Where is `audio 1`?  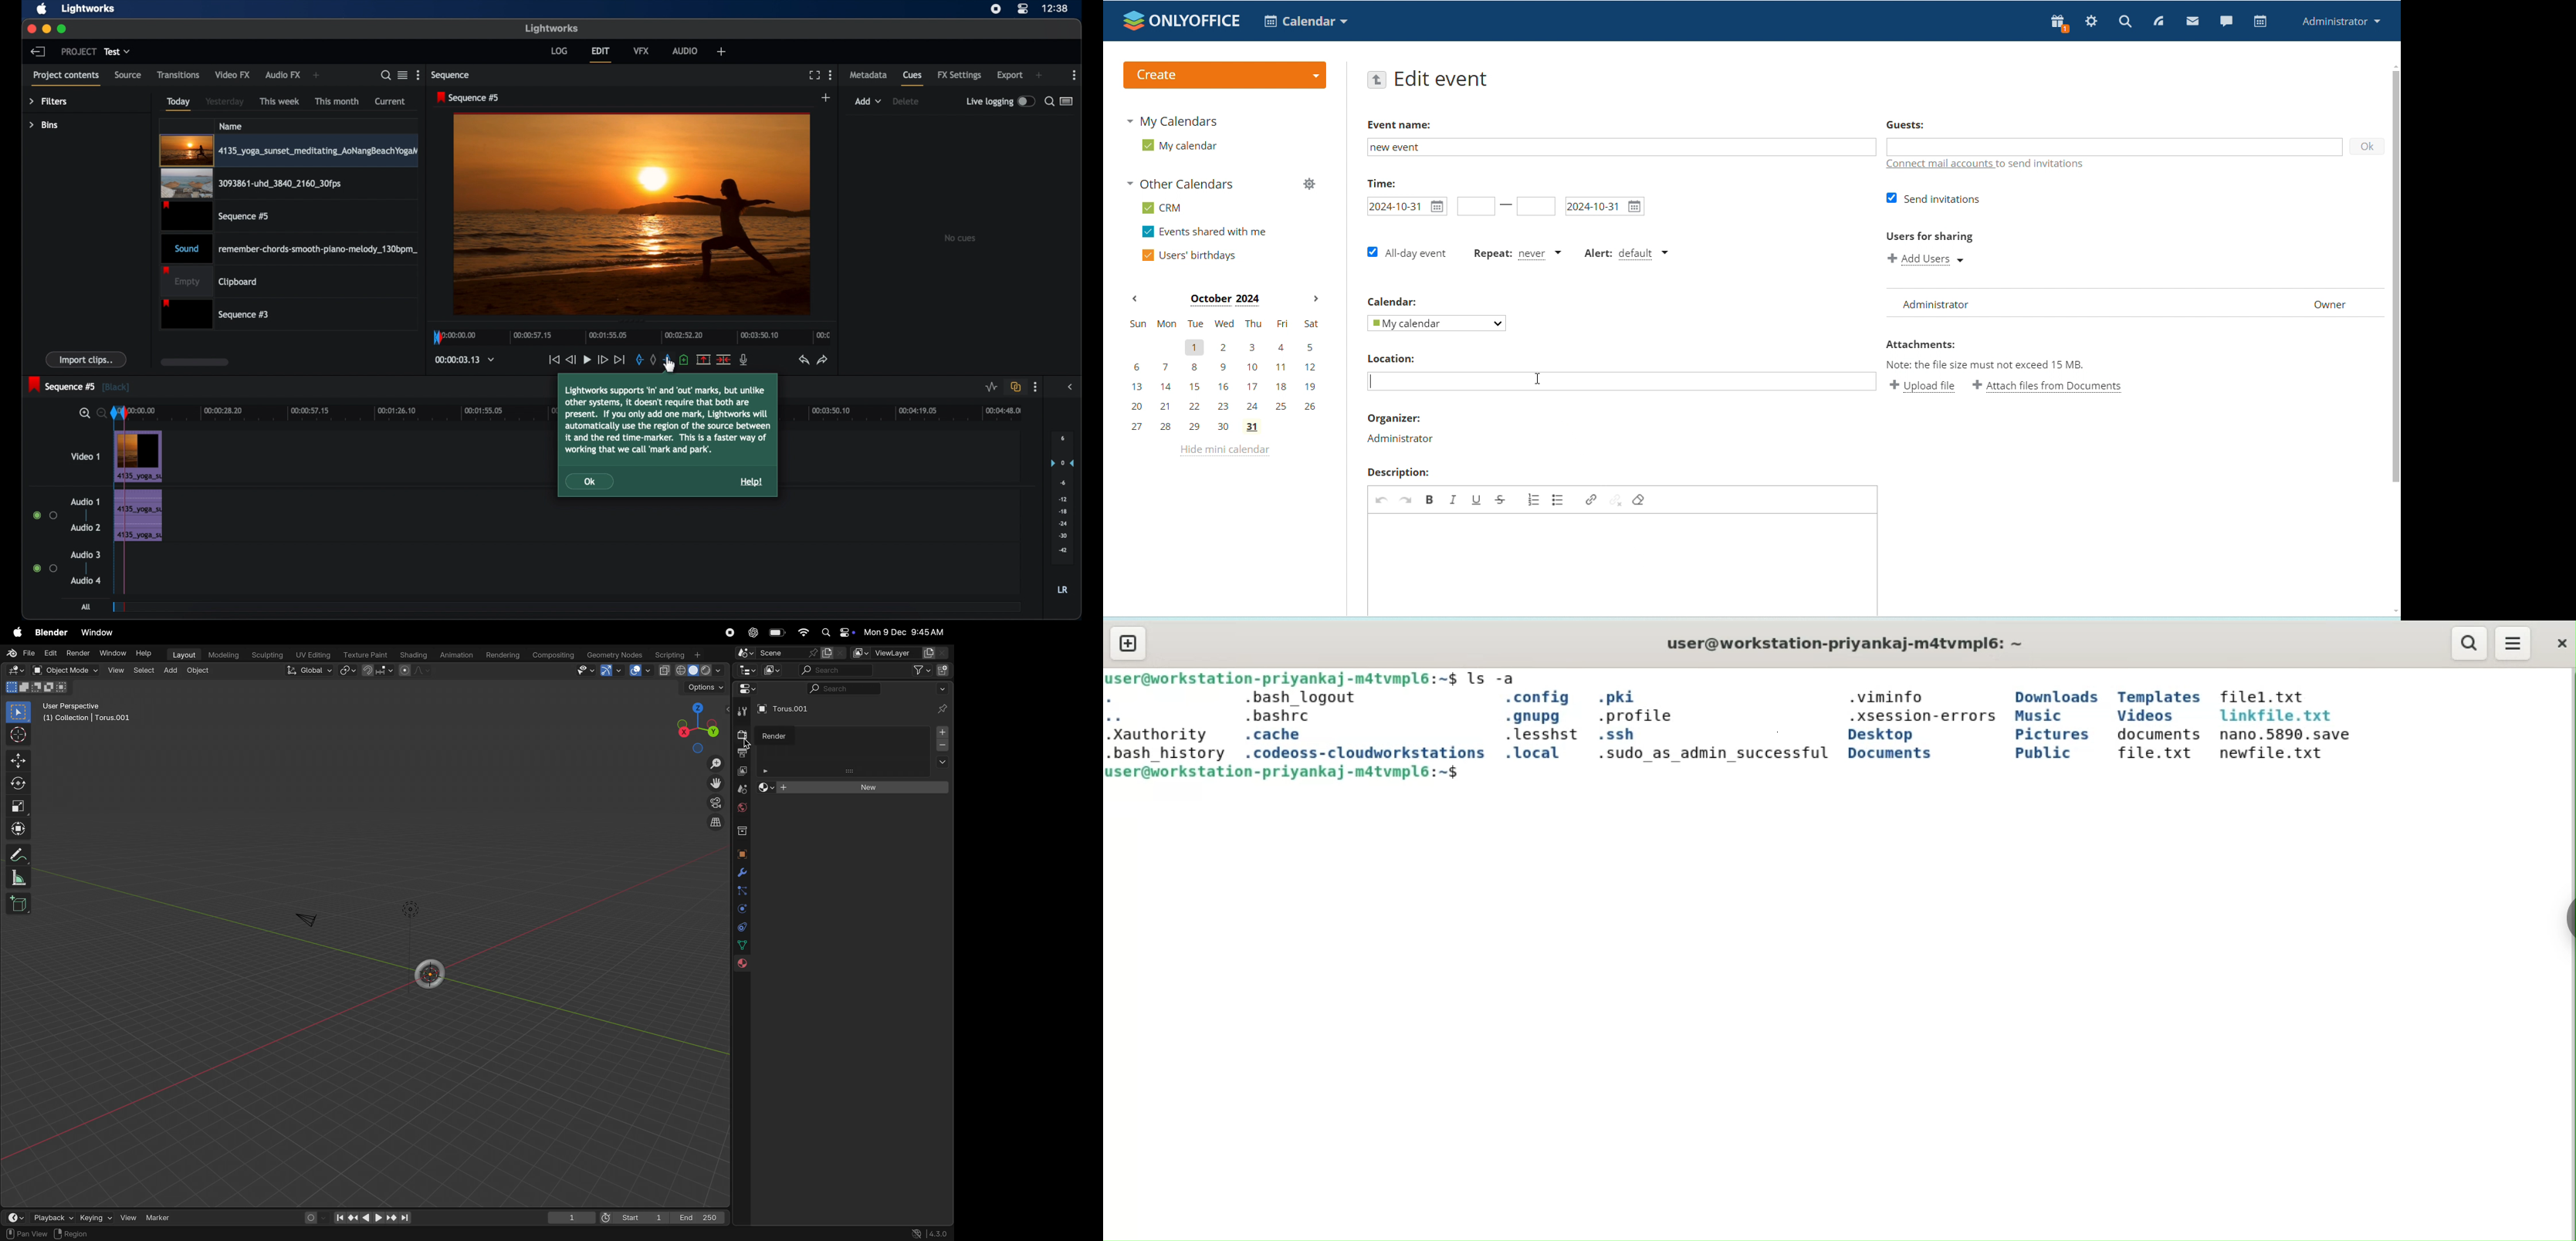 audio 1 is located at coordinates (84, 502).